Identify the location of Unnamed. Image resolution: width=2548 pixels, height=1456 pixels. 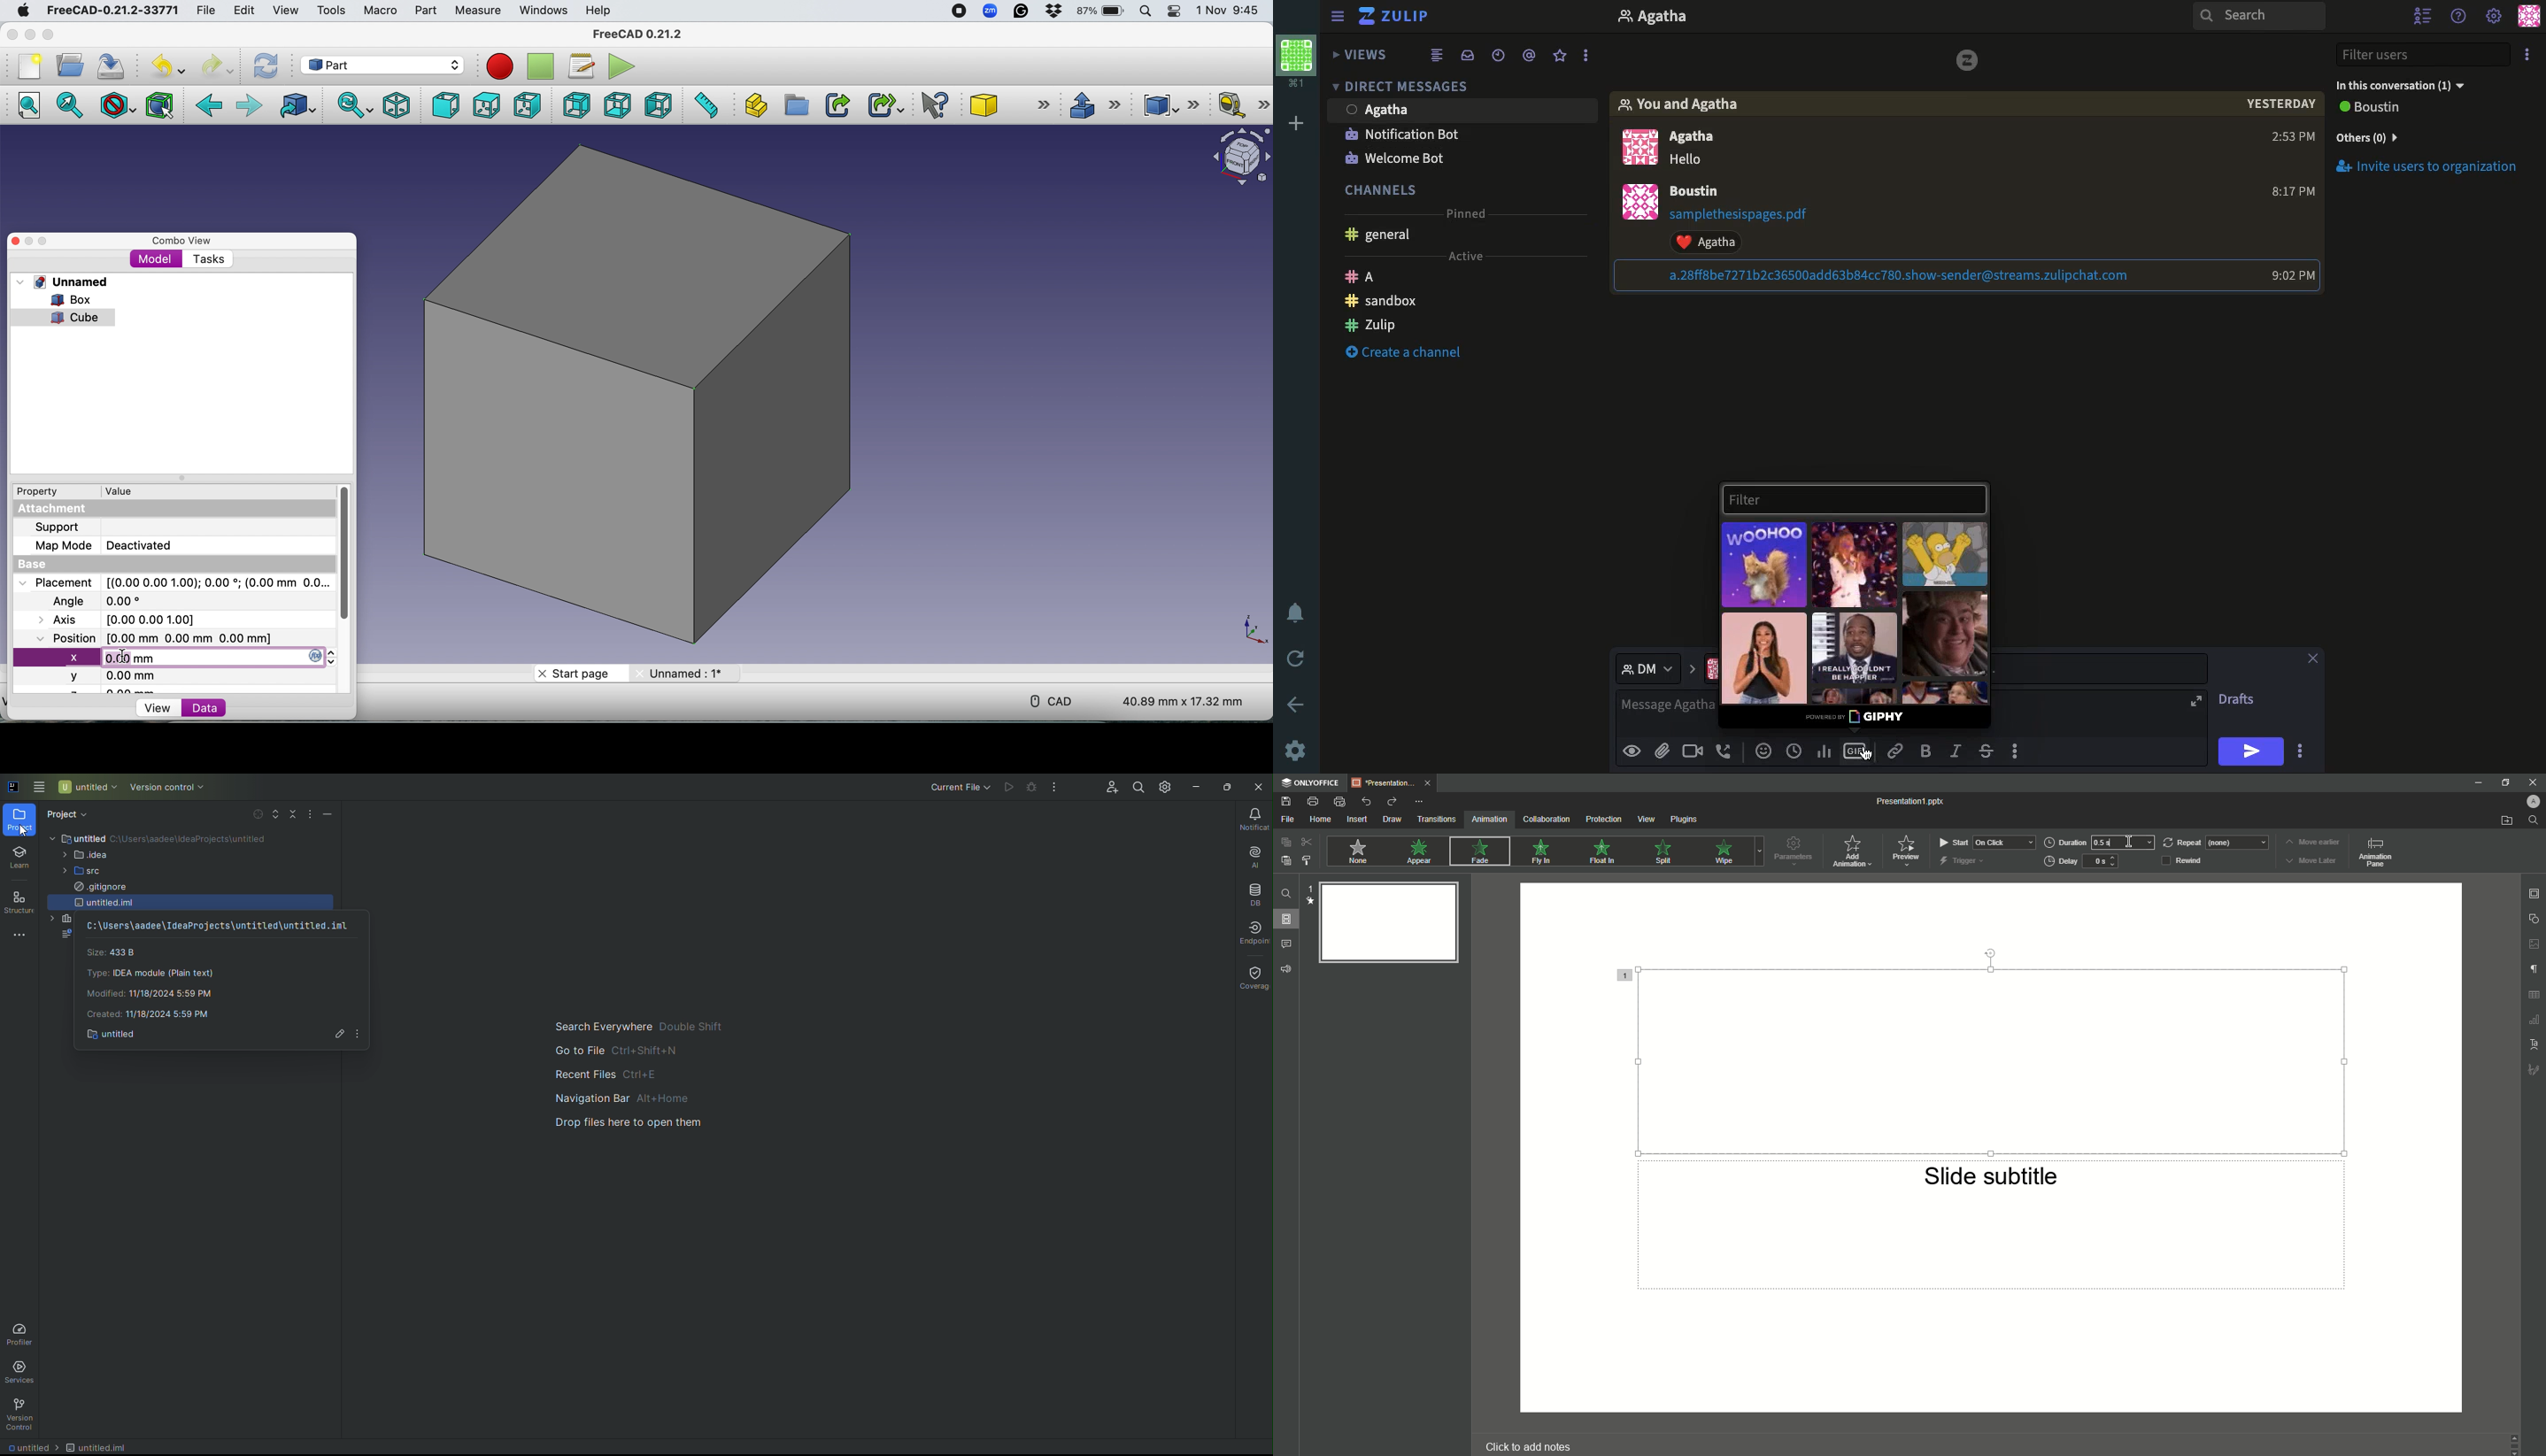
(73, 282).